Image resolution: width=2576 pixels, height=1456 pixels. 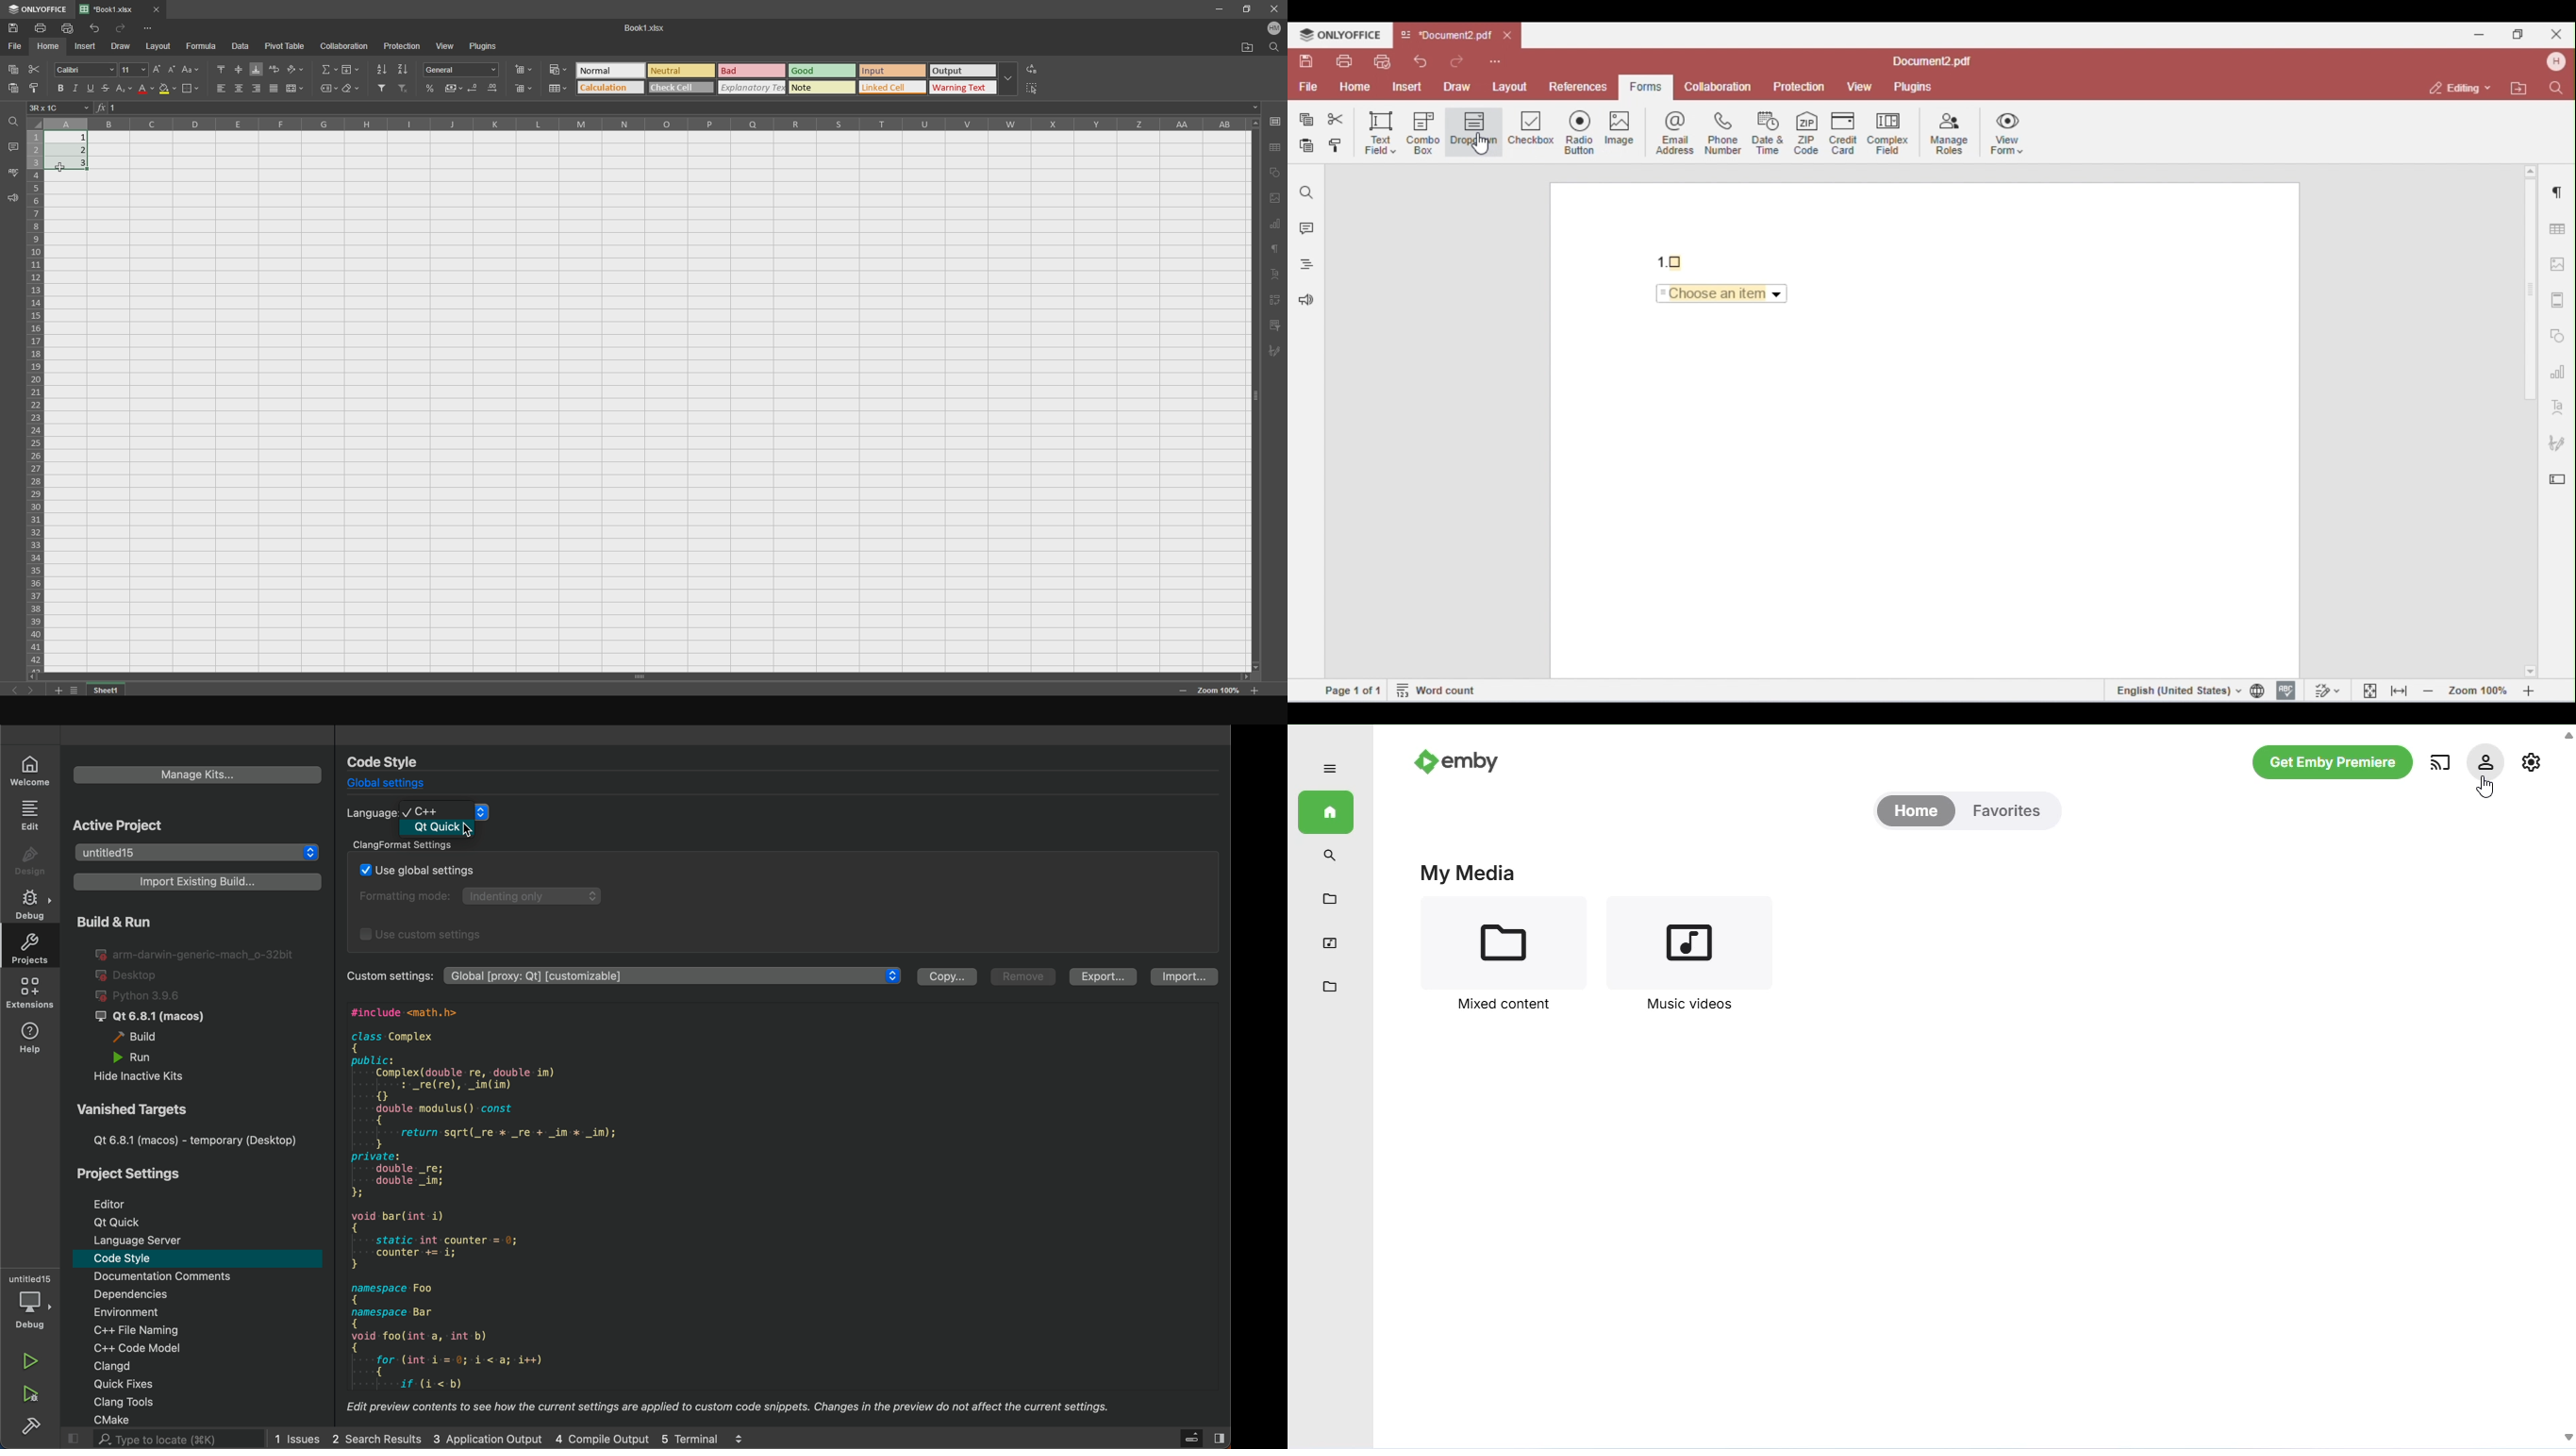 I want to click on change case, so click(x=190, y=67).